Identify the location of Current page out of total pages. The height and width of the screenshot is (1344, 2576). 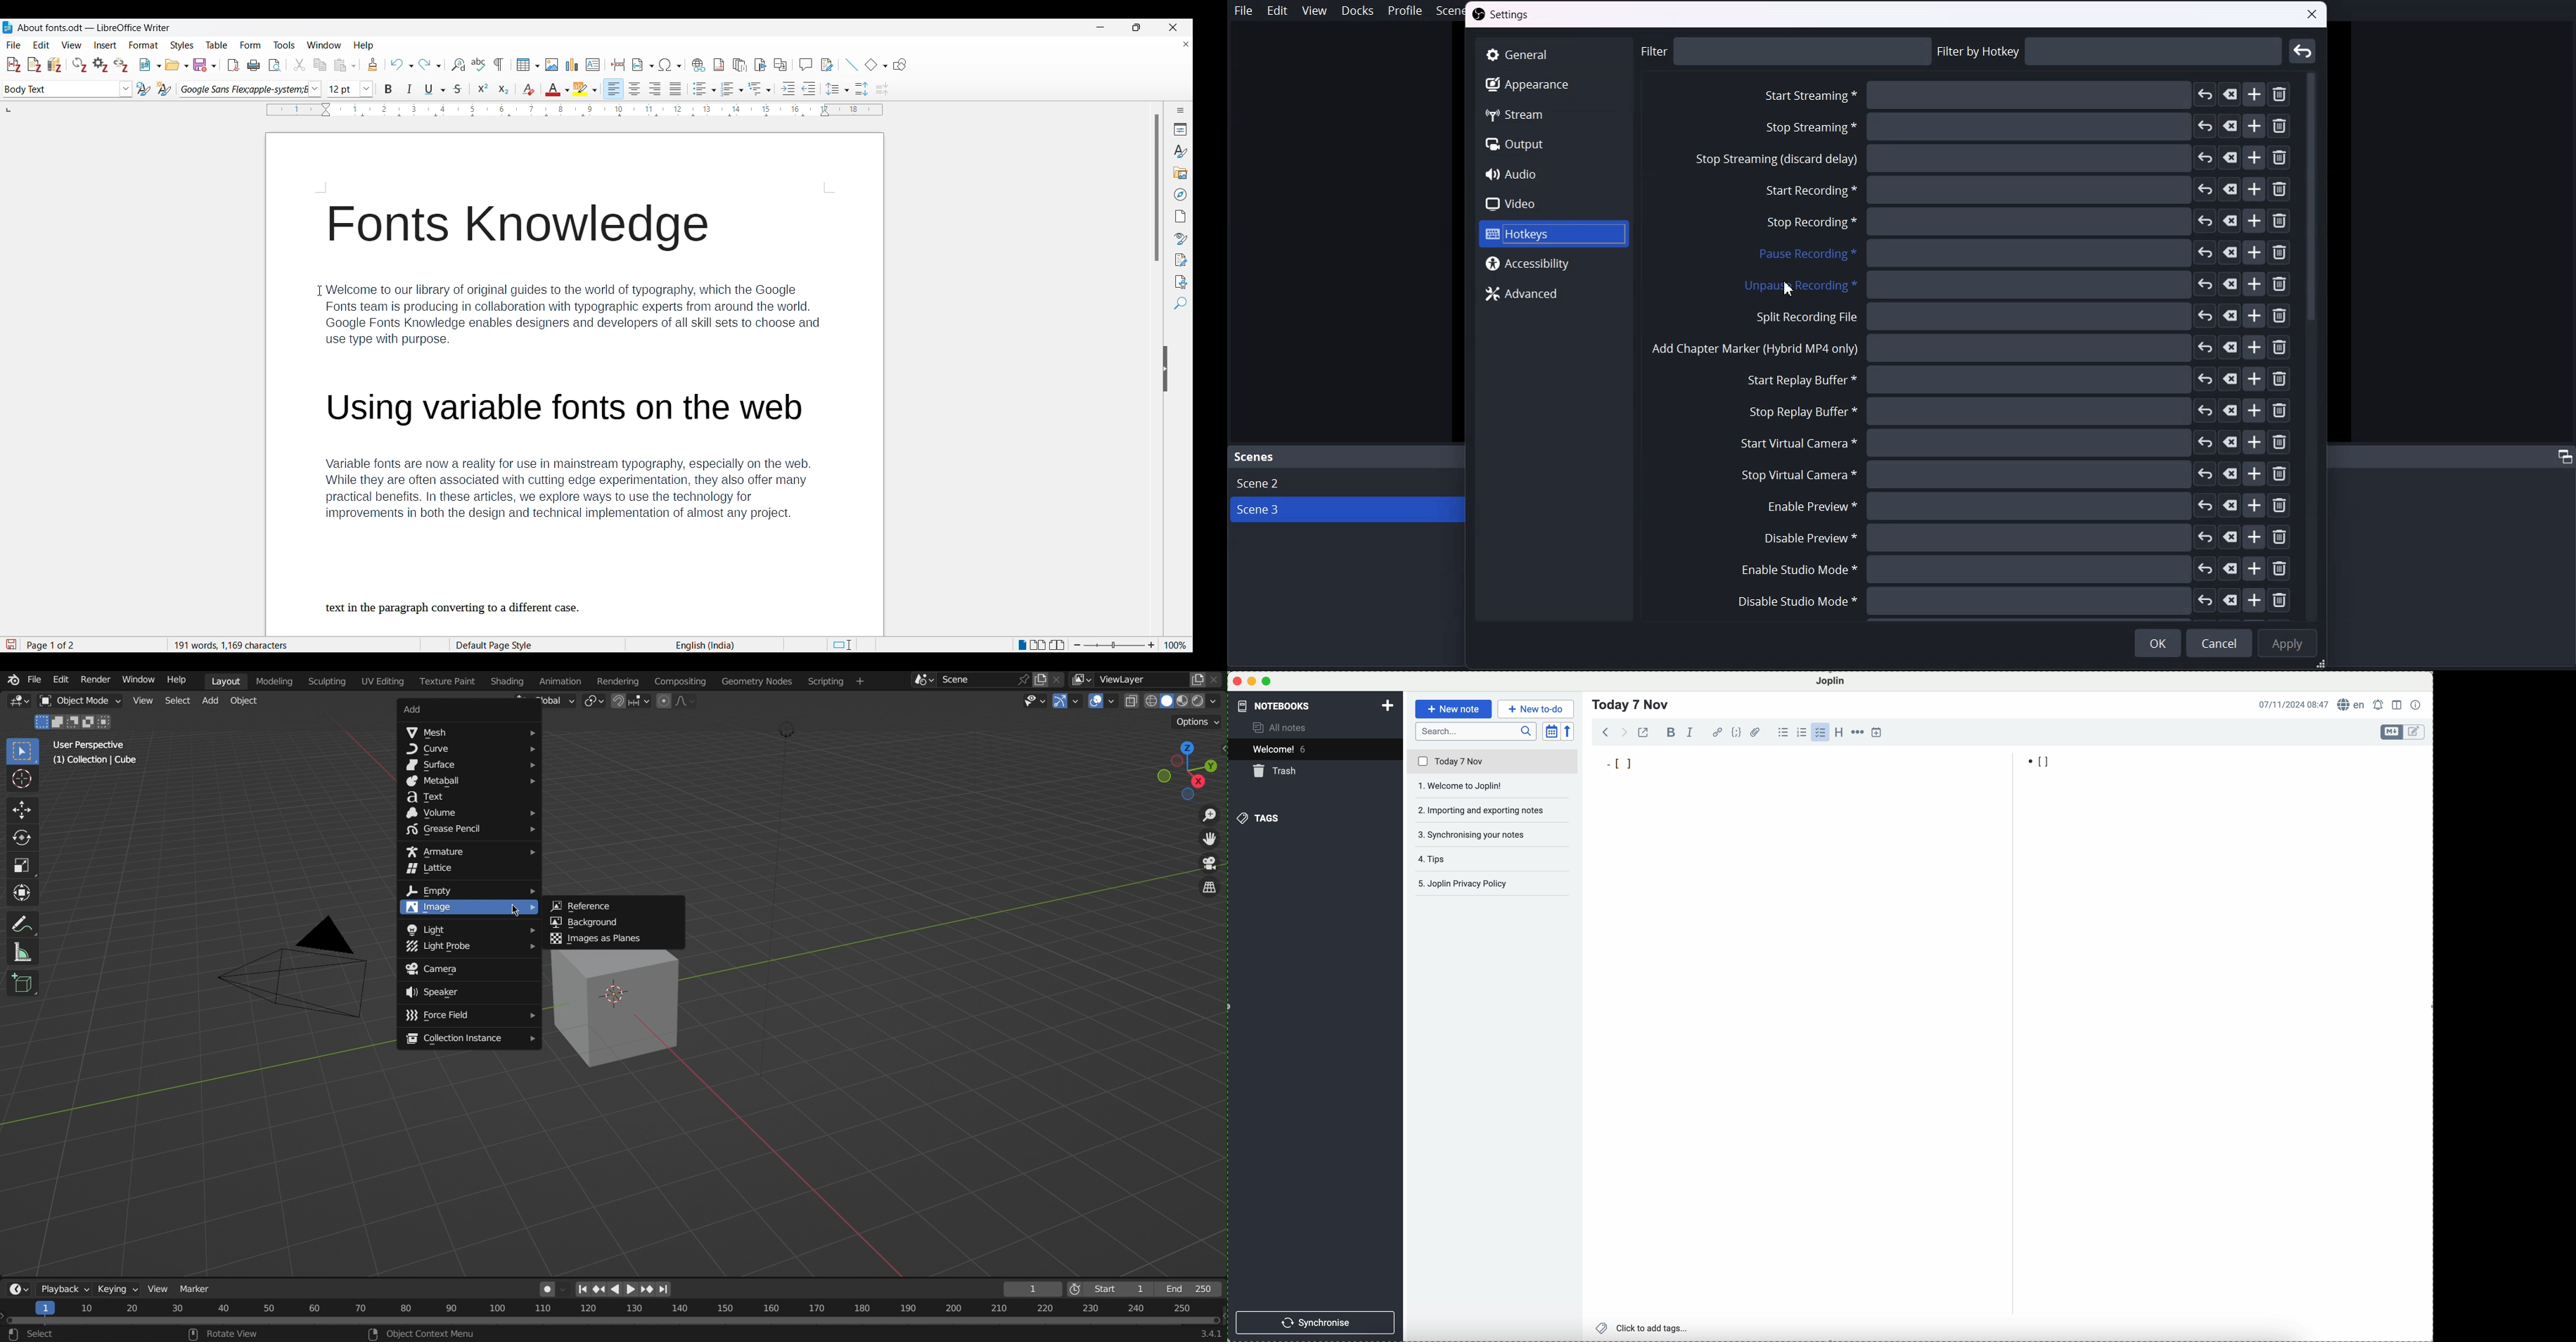
(52, 645).